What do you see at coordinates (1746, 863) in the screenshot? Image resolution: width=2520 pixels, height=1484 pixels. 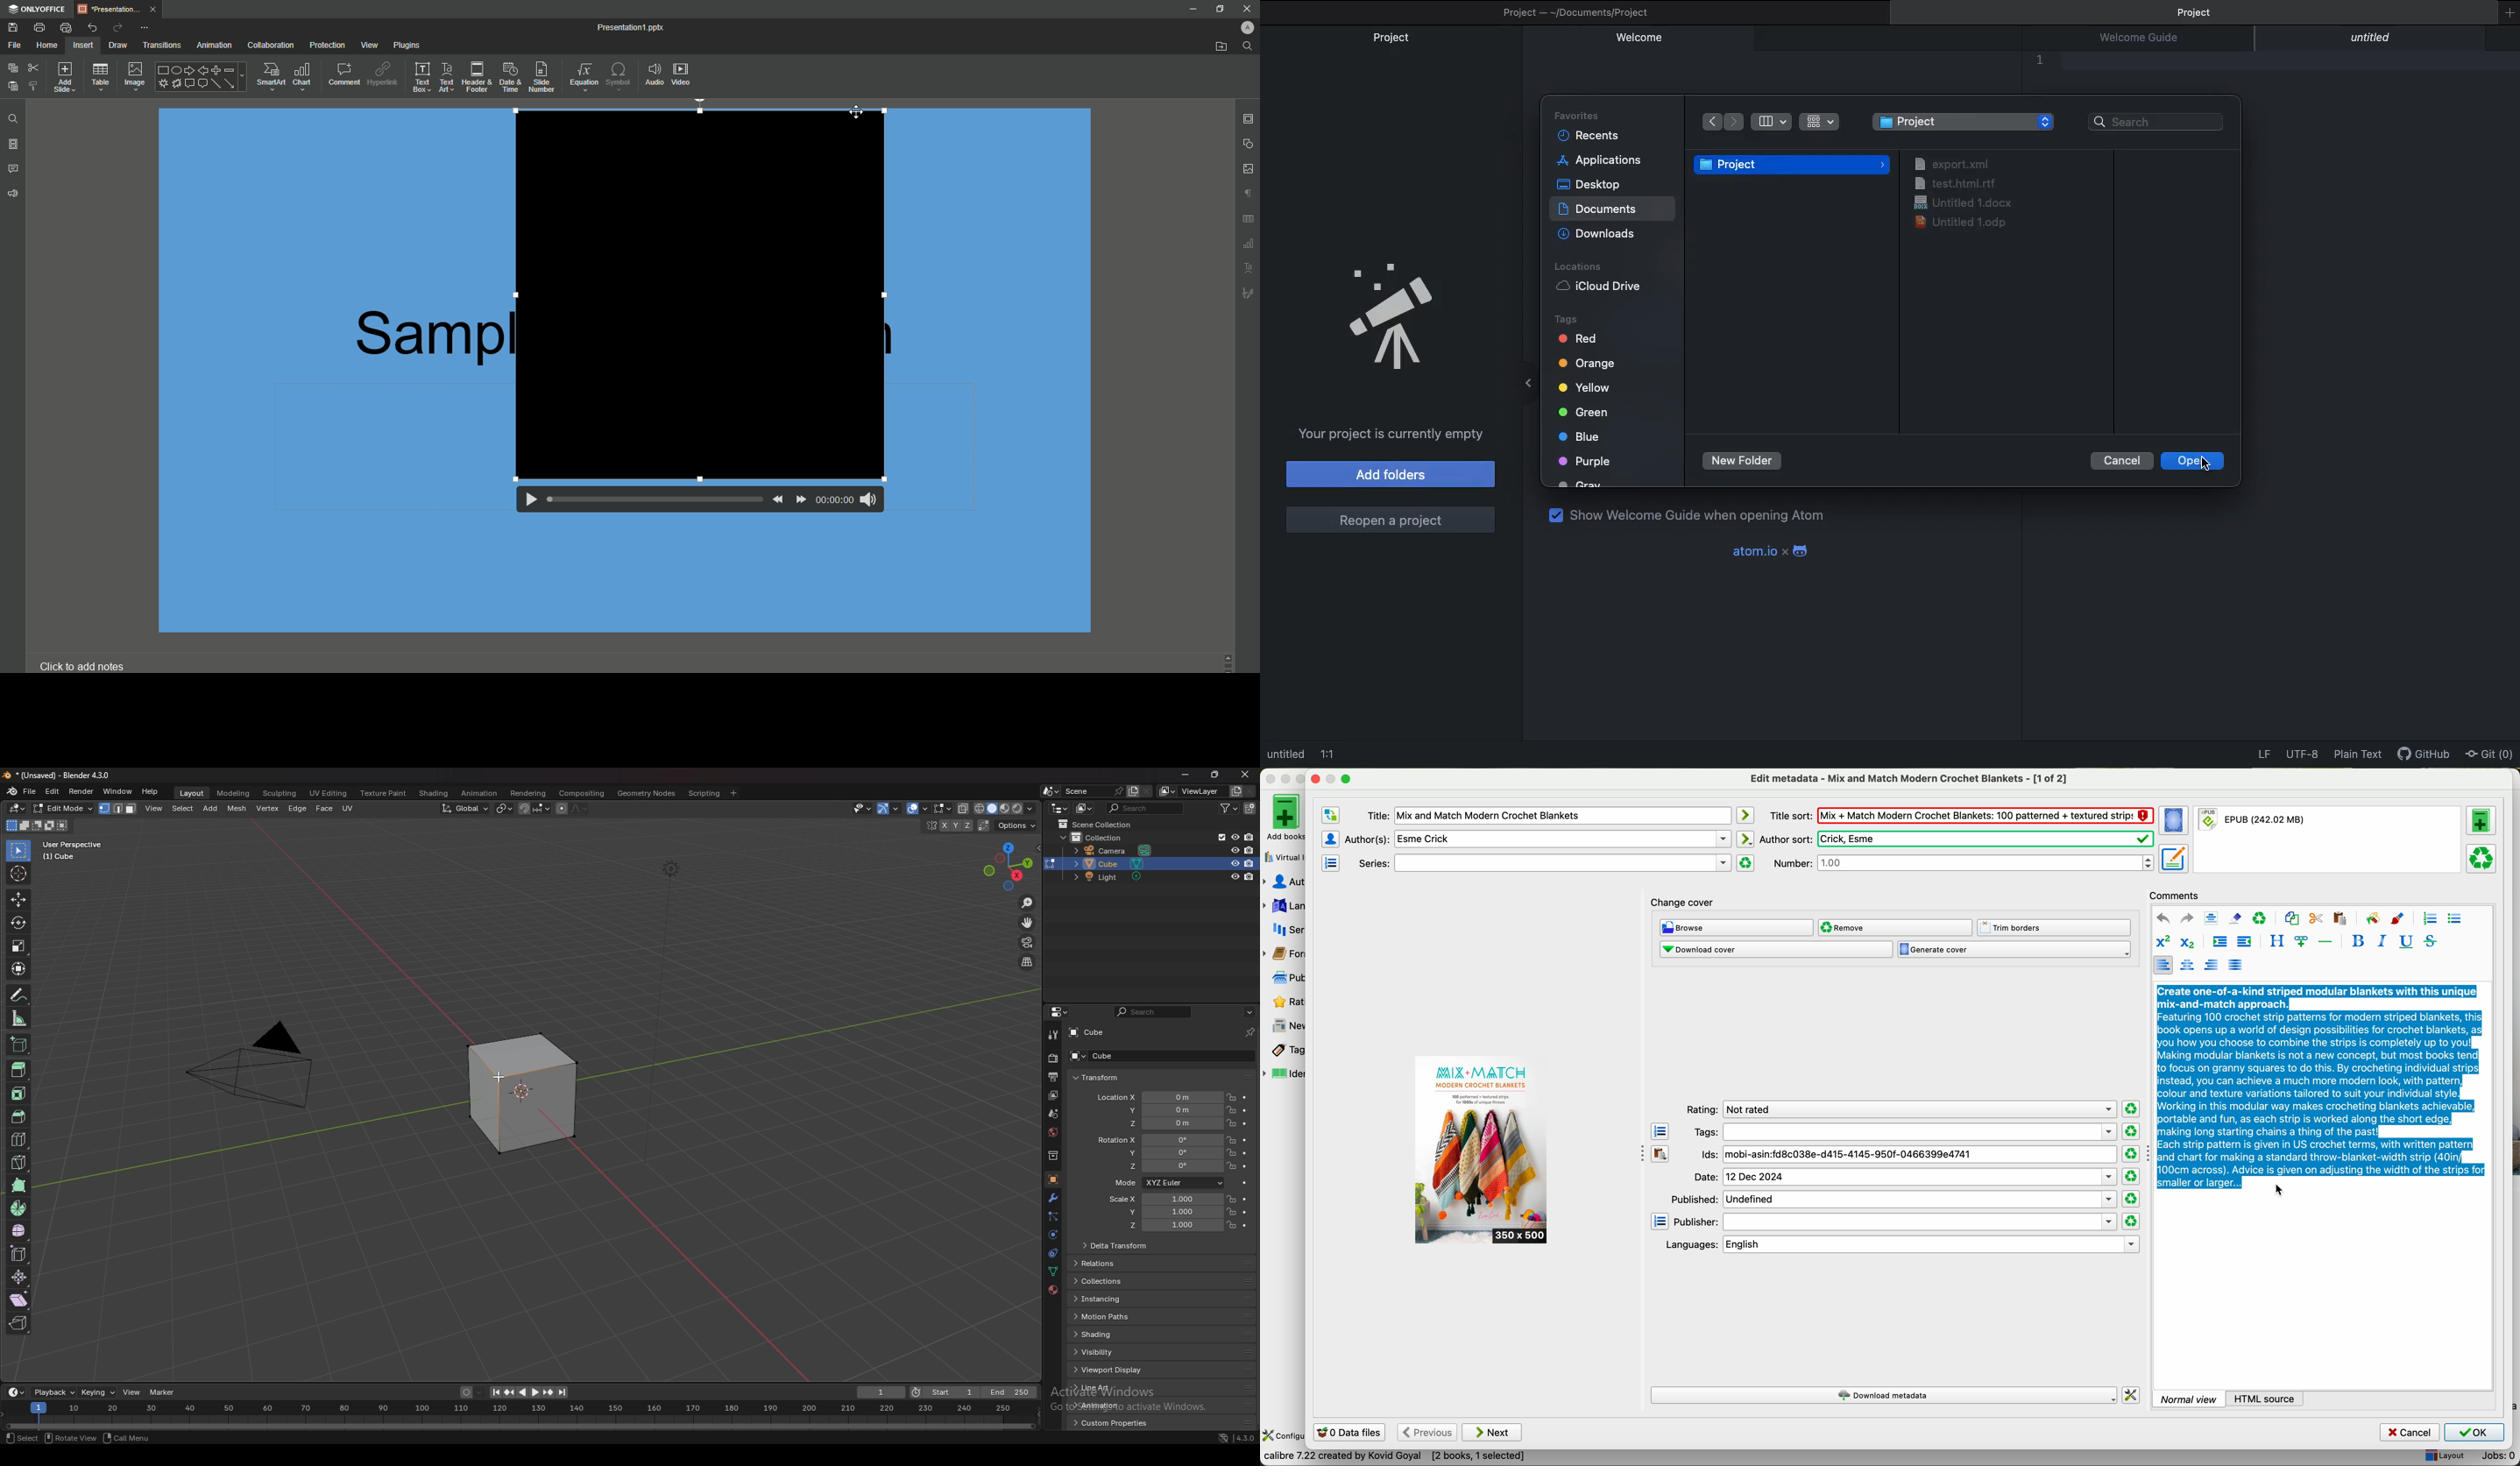 I see `clear series` at bounding box center [1746, 863].